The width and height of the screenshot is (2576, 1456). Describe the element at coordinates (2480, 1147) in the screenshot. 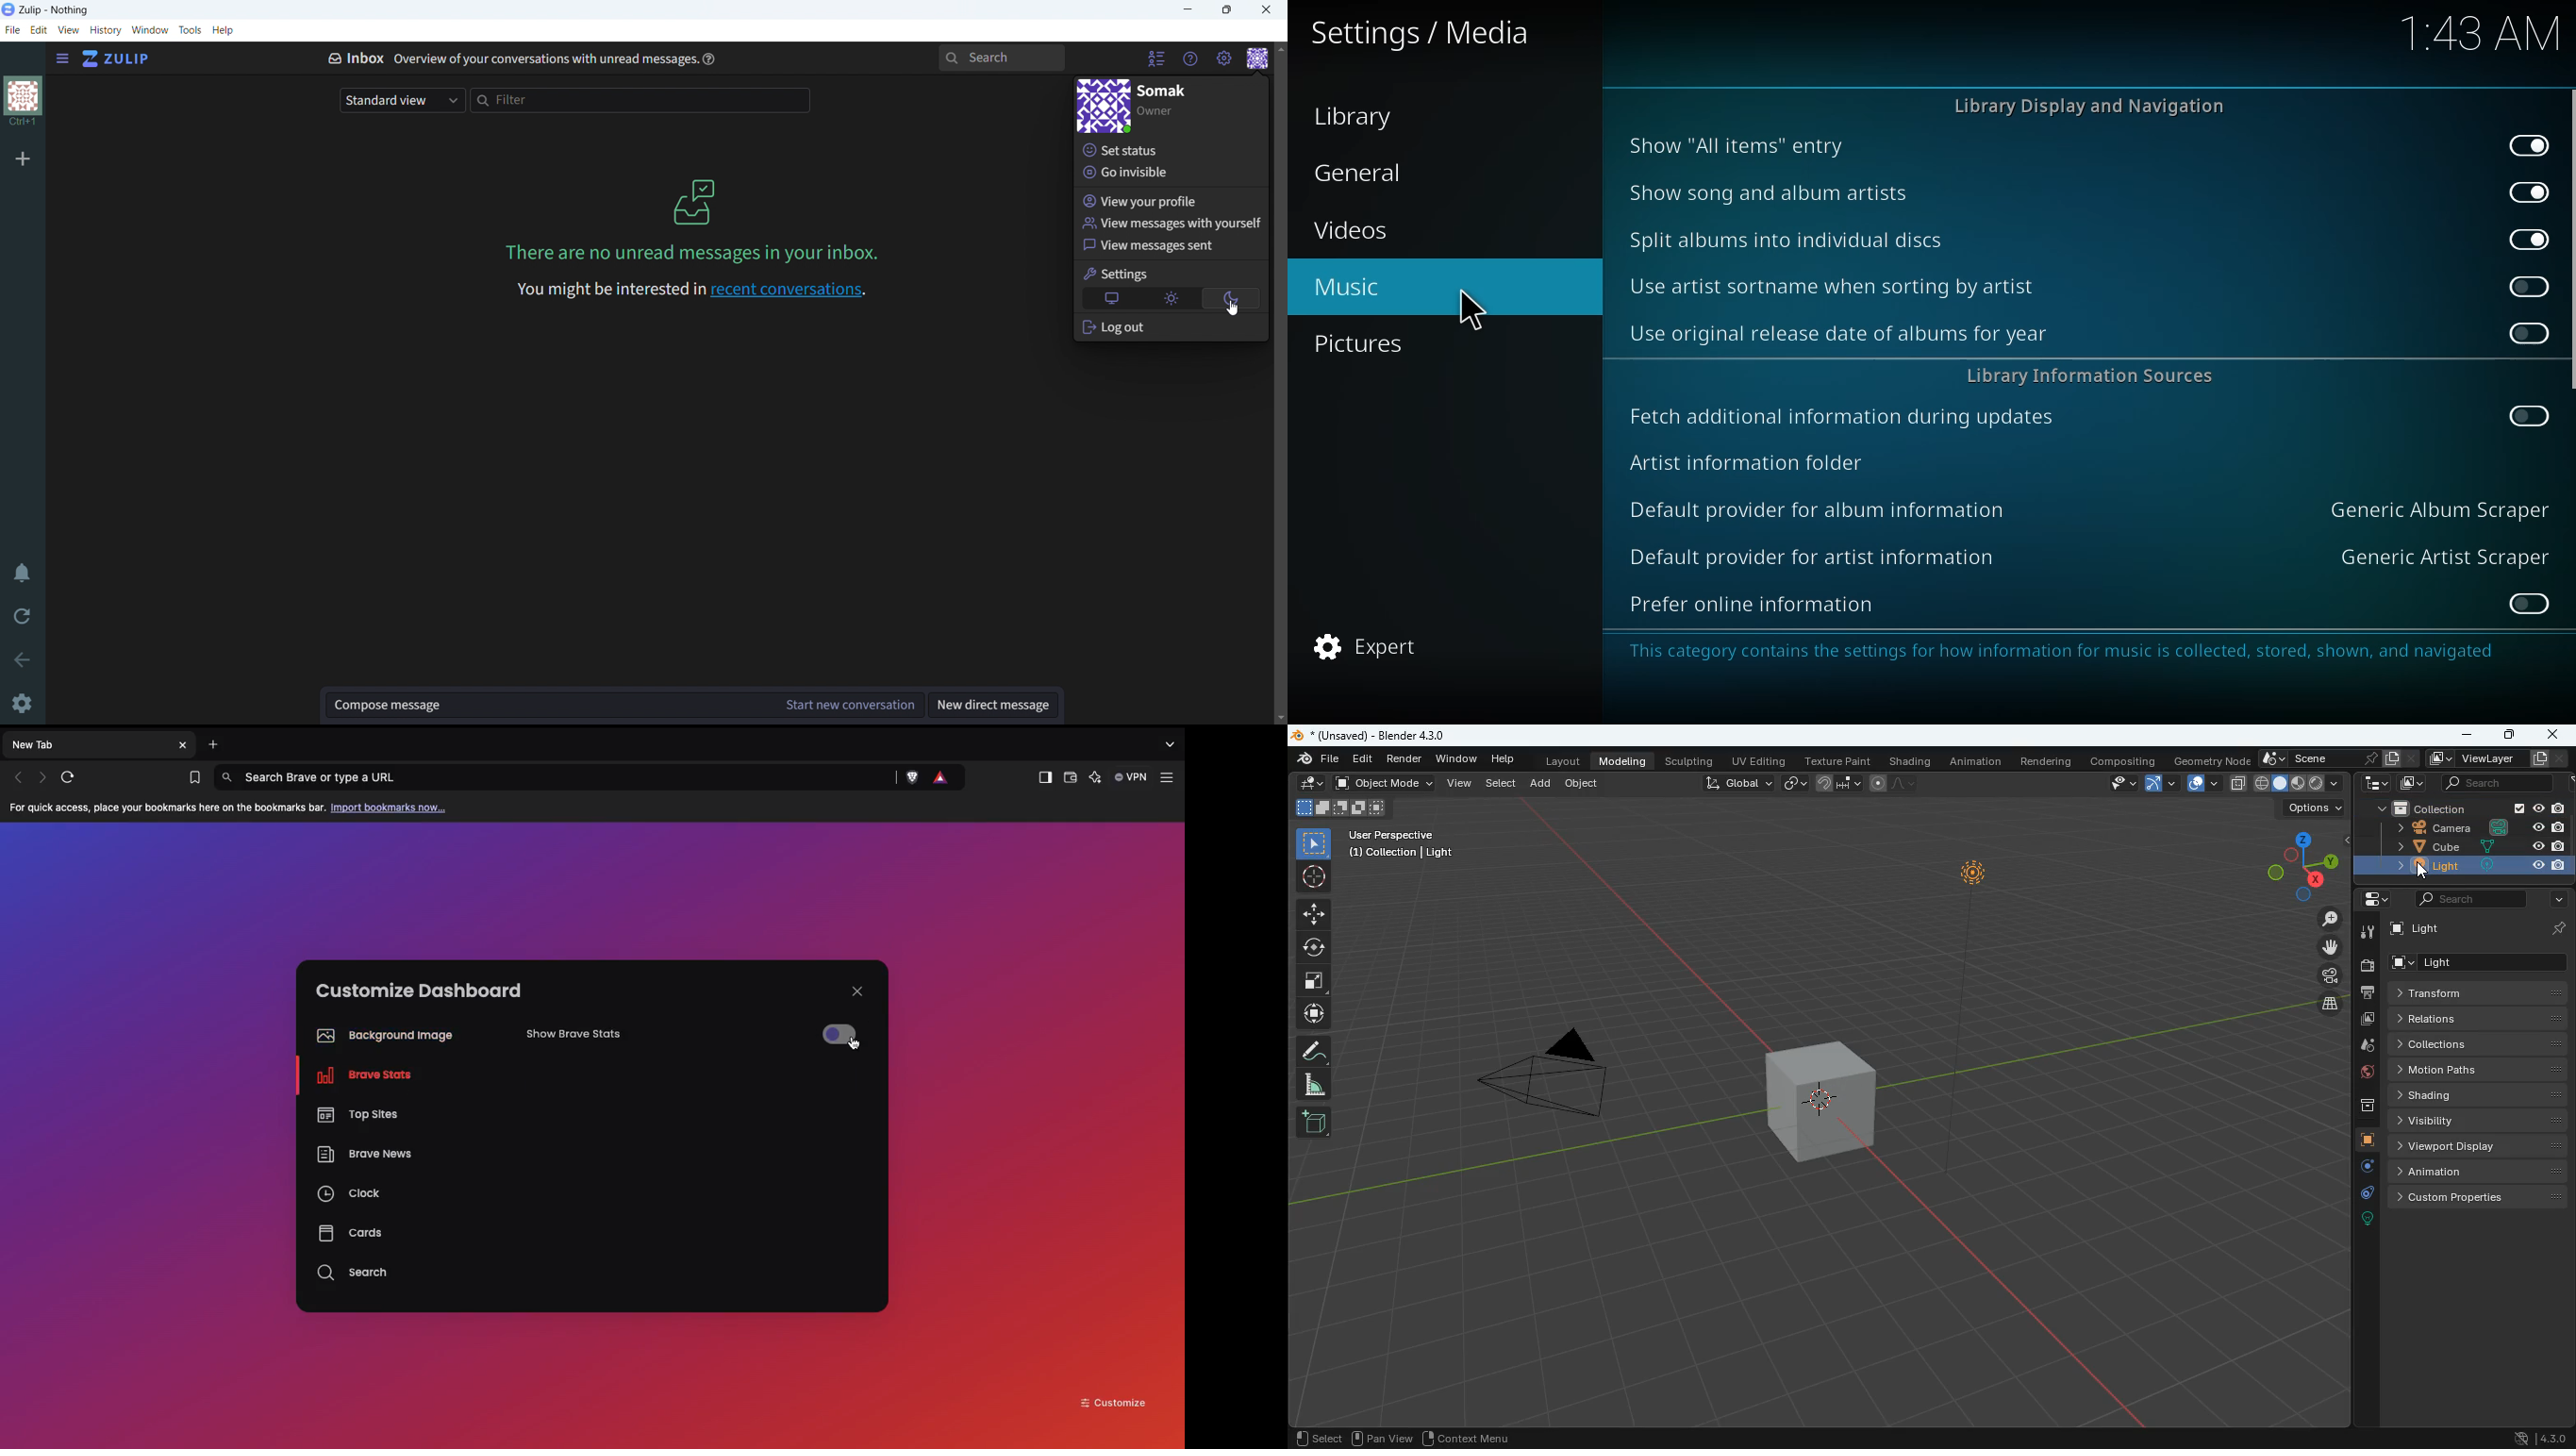

I see `viewport display` at that location.